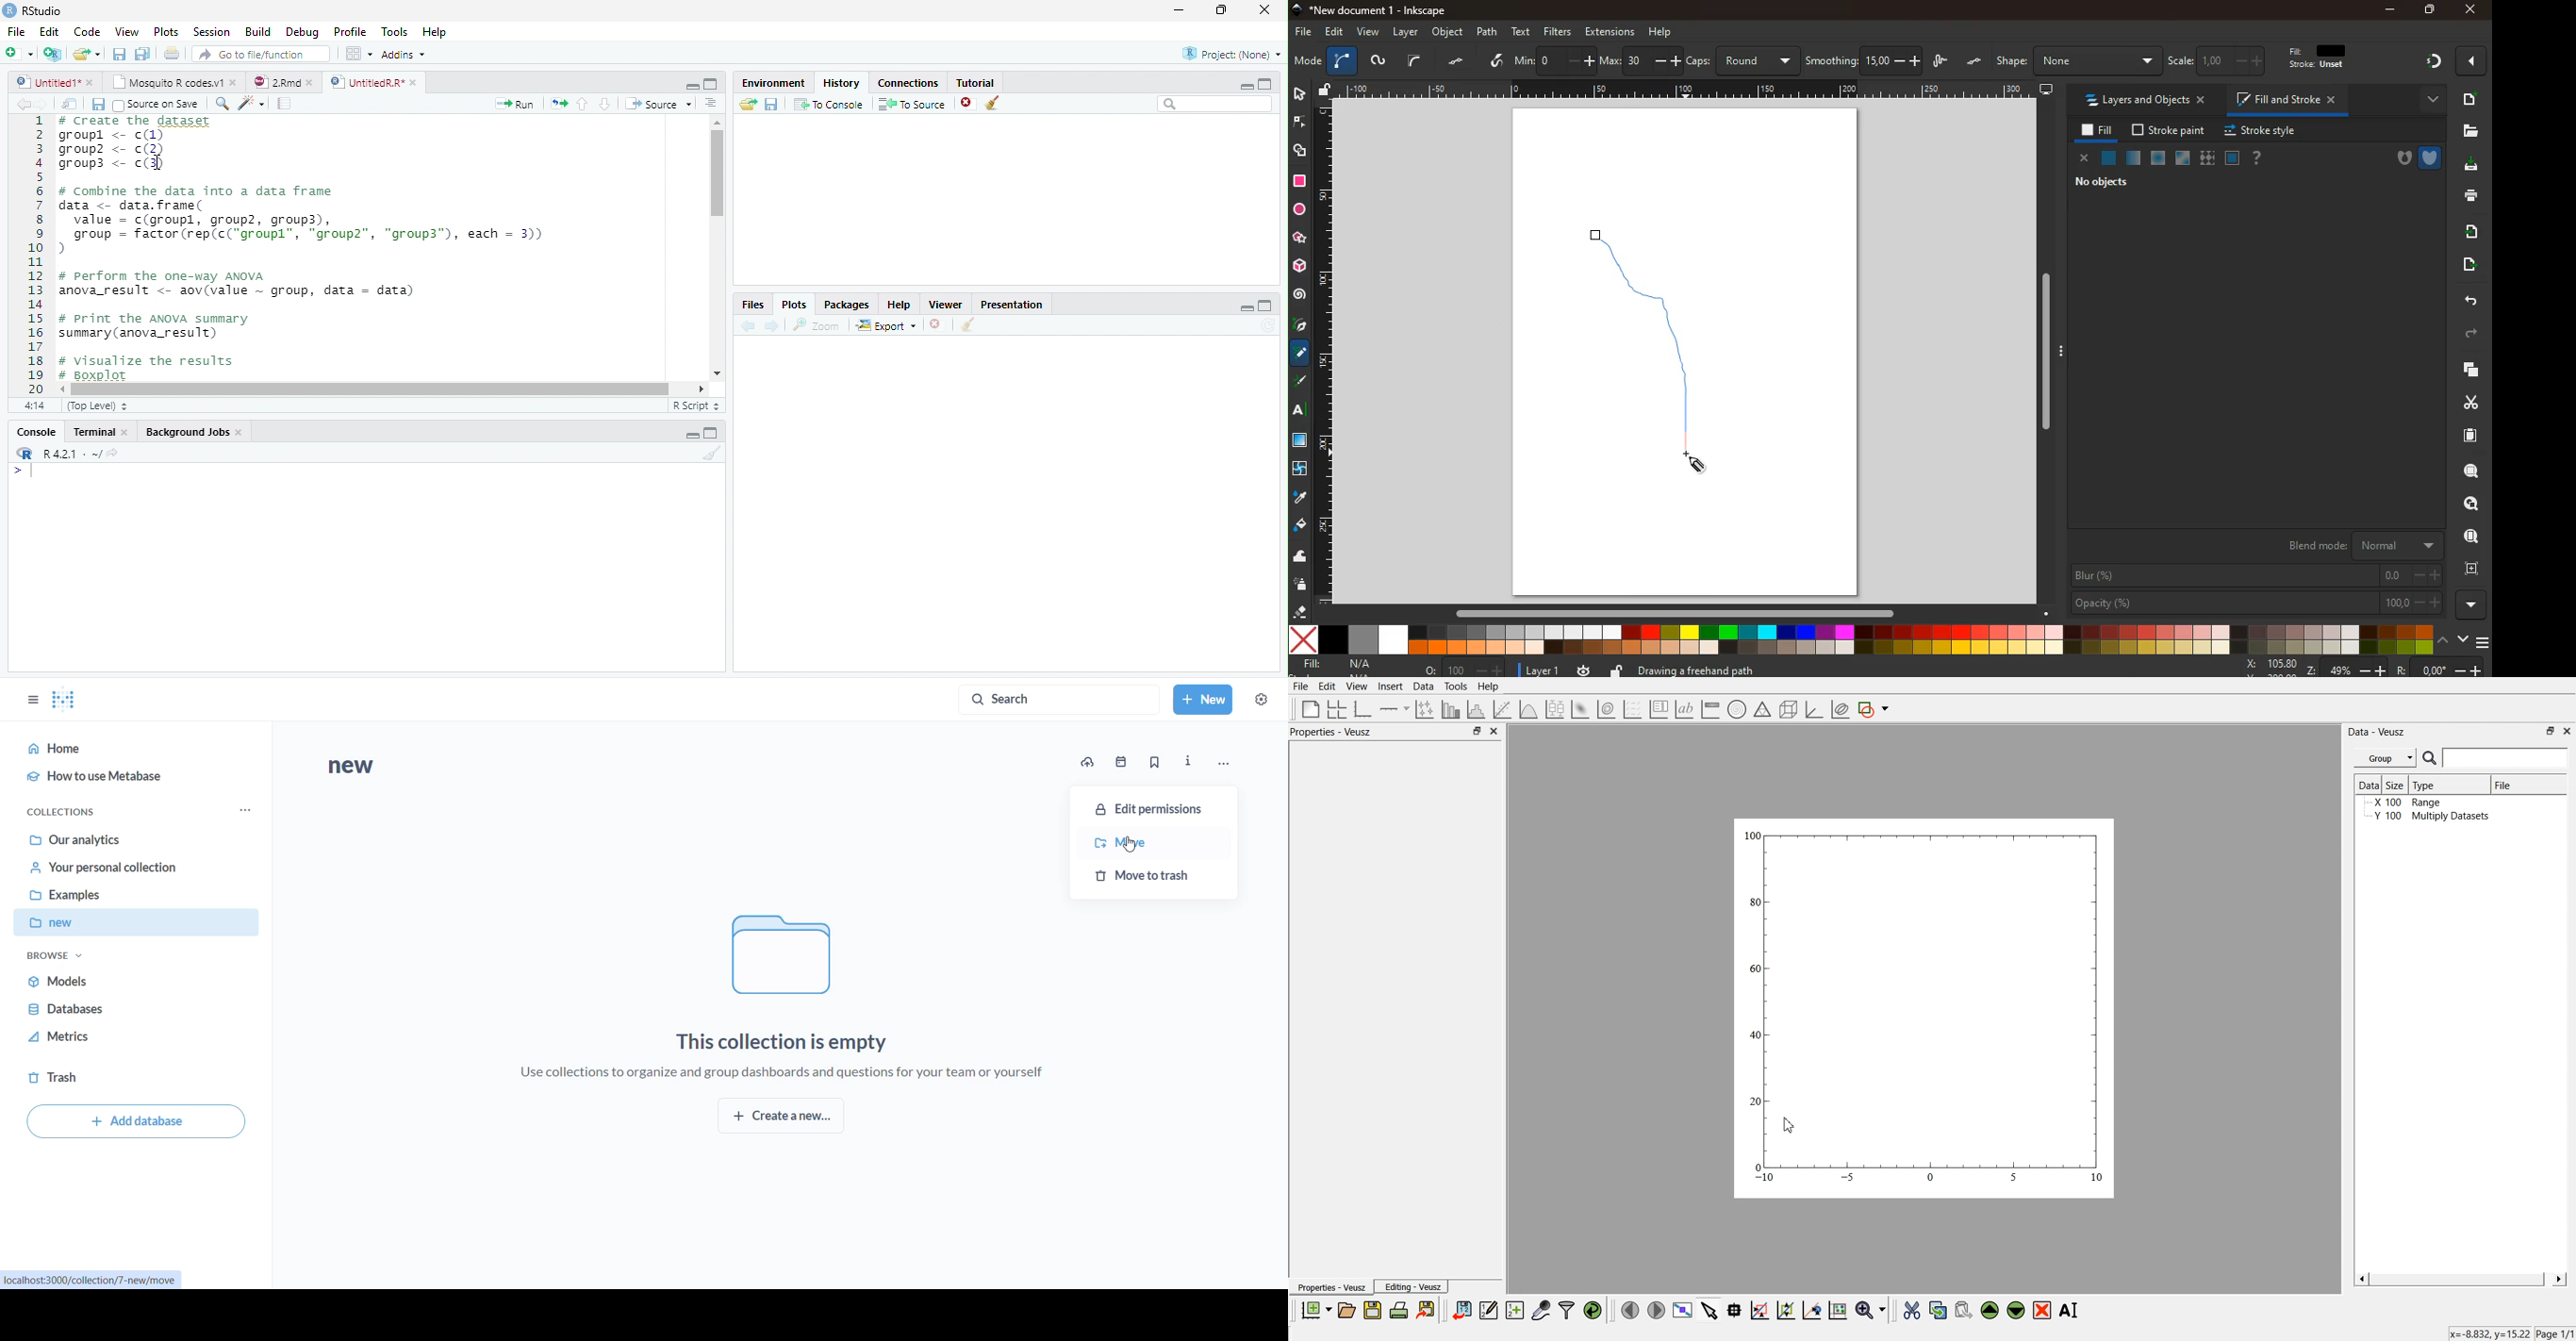  I want to click on Mosquito R codes, so click(173, 82).